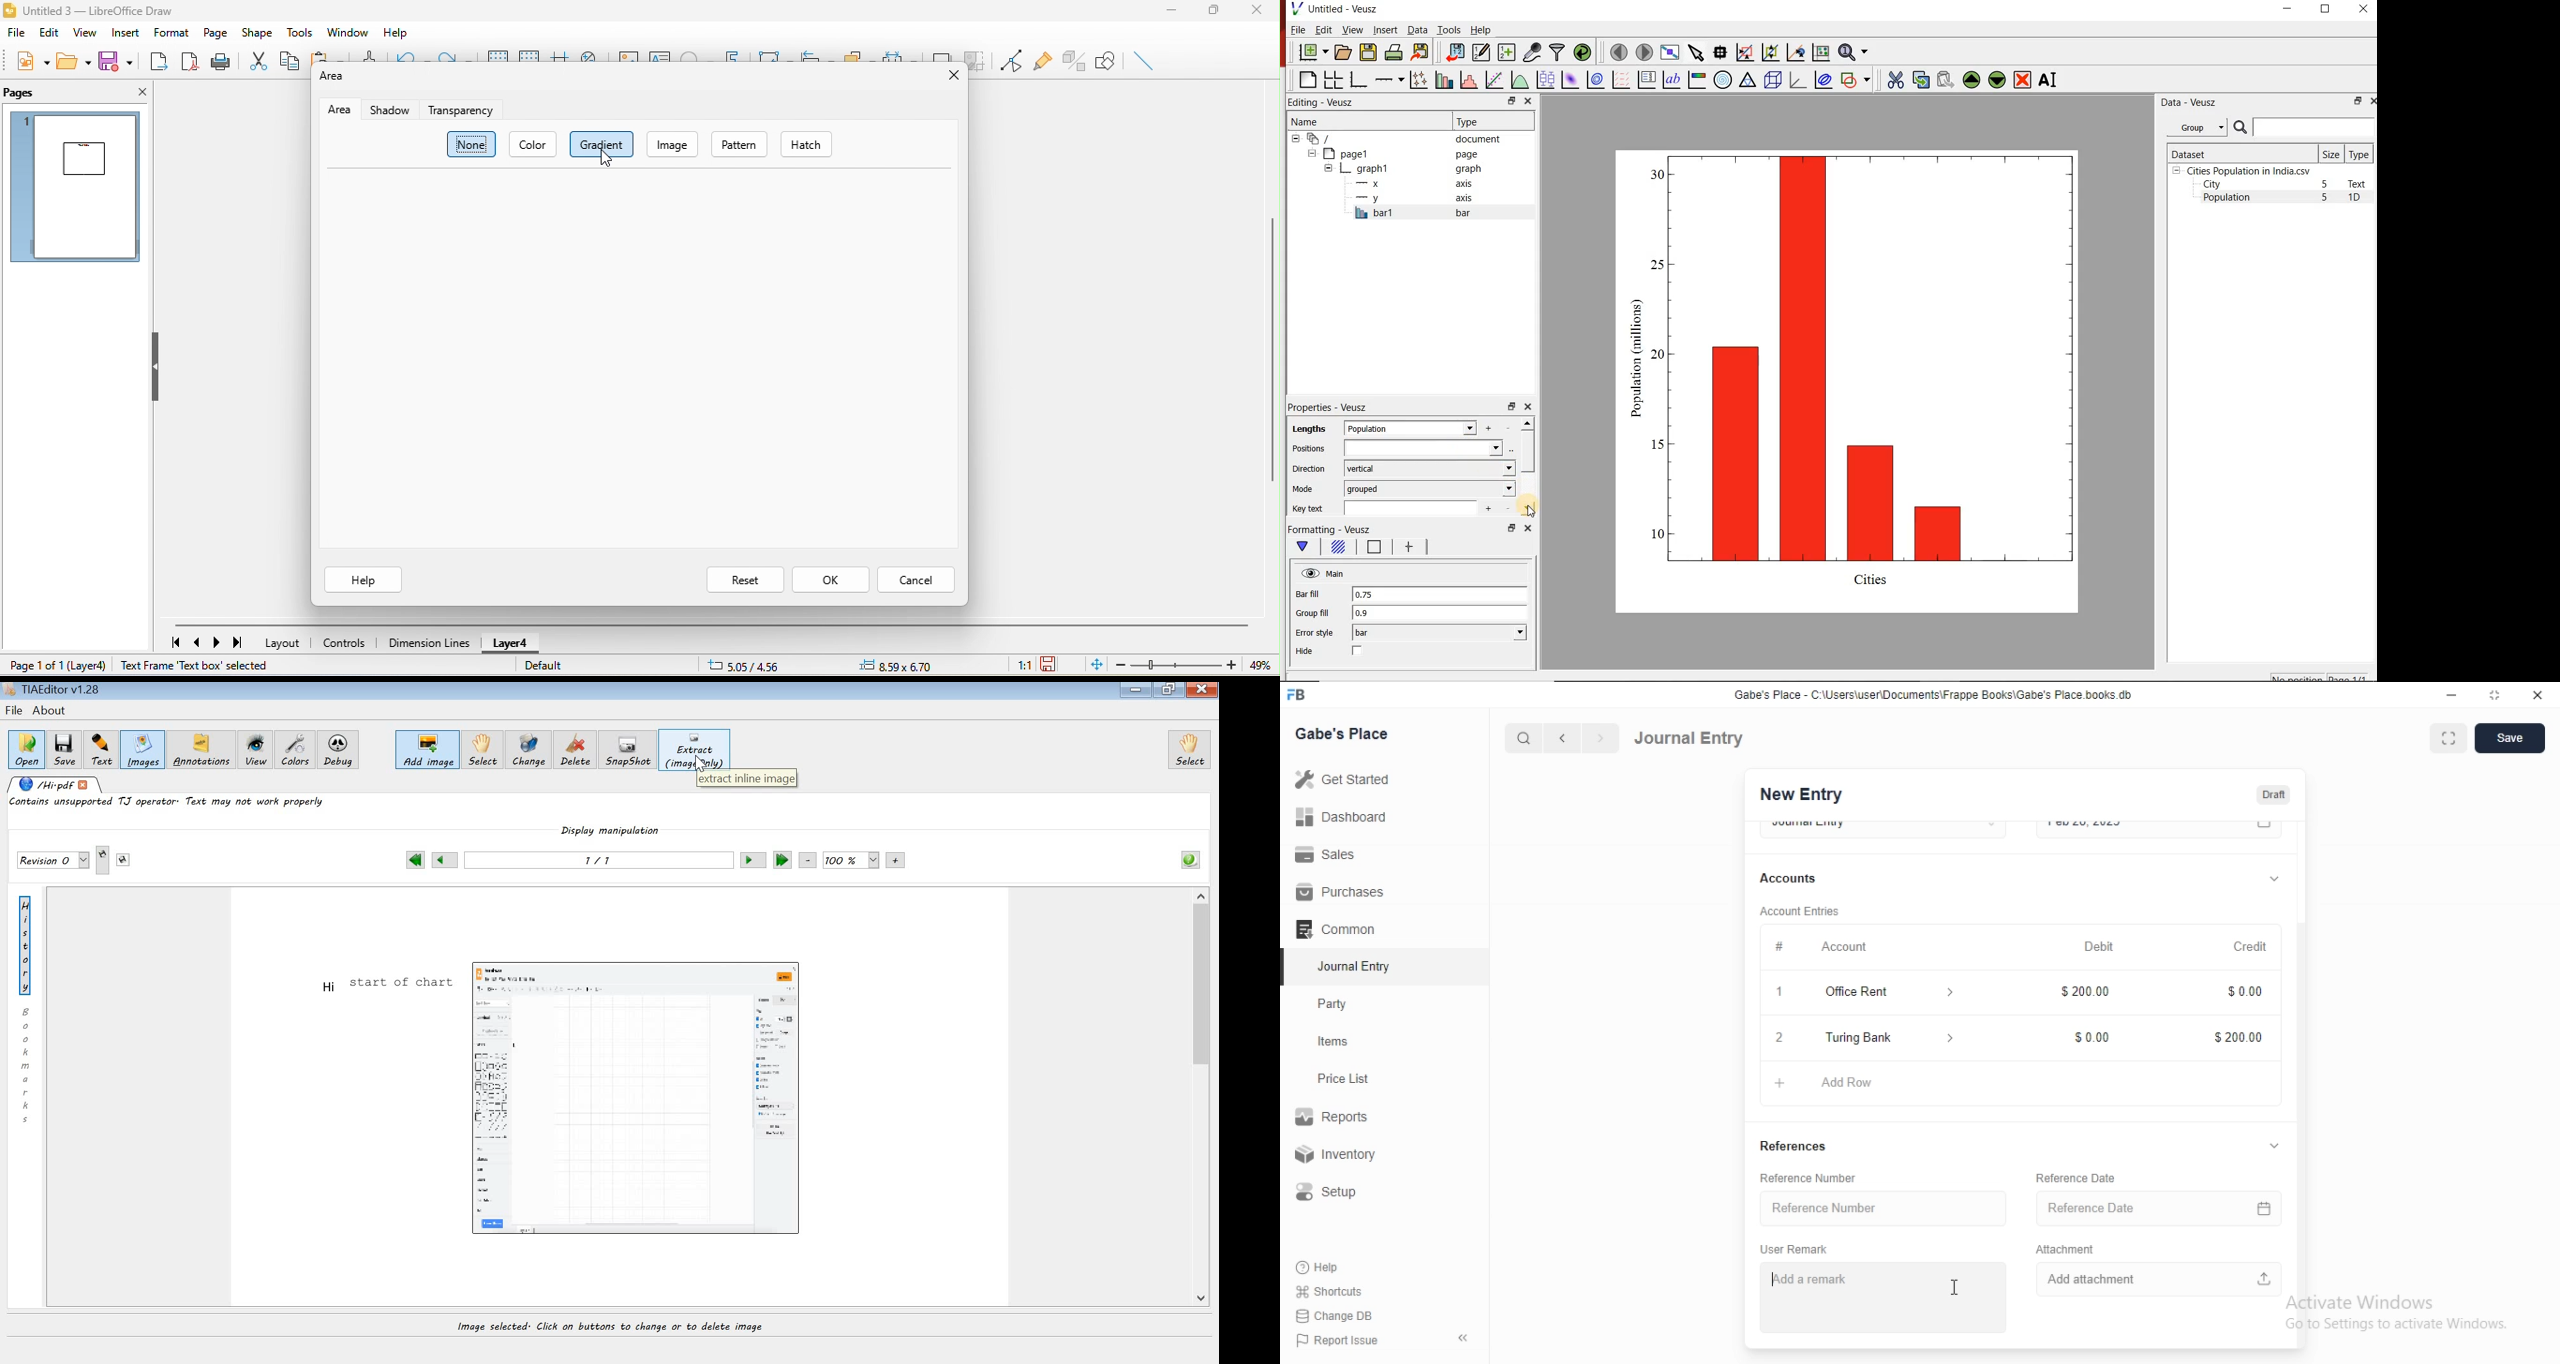 This screenshot has width=2576, height=1372. I want to click on Debit, so click(2101, 946).